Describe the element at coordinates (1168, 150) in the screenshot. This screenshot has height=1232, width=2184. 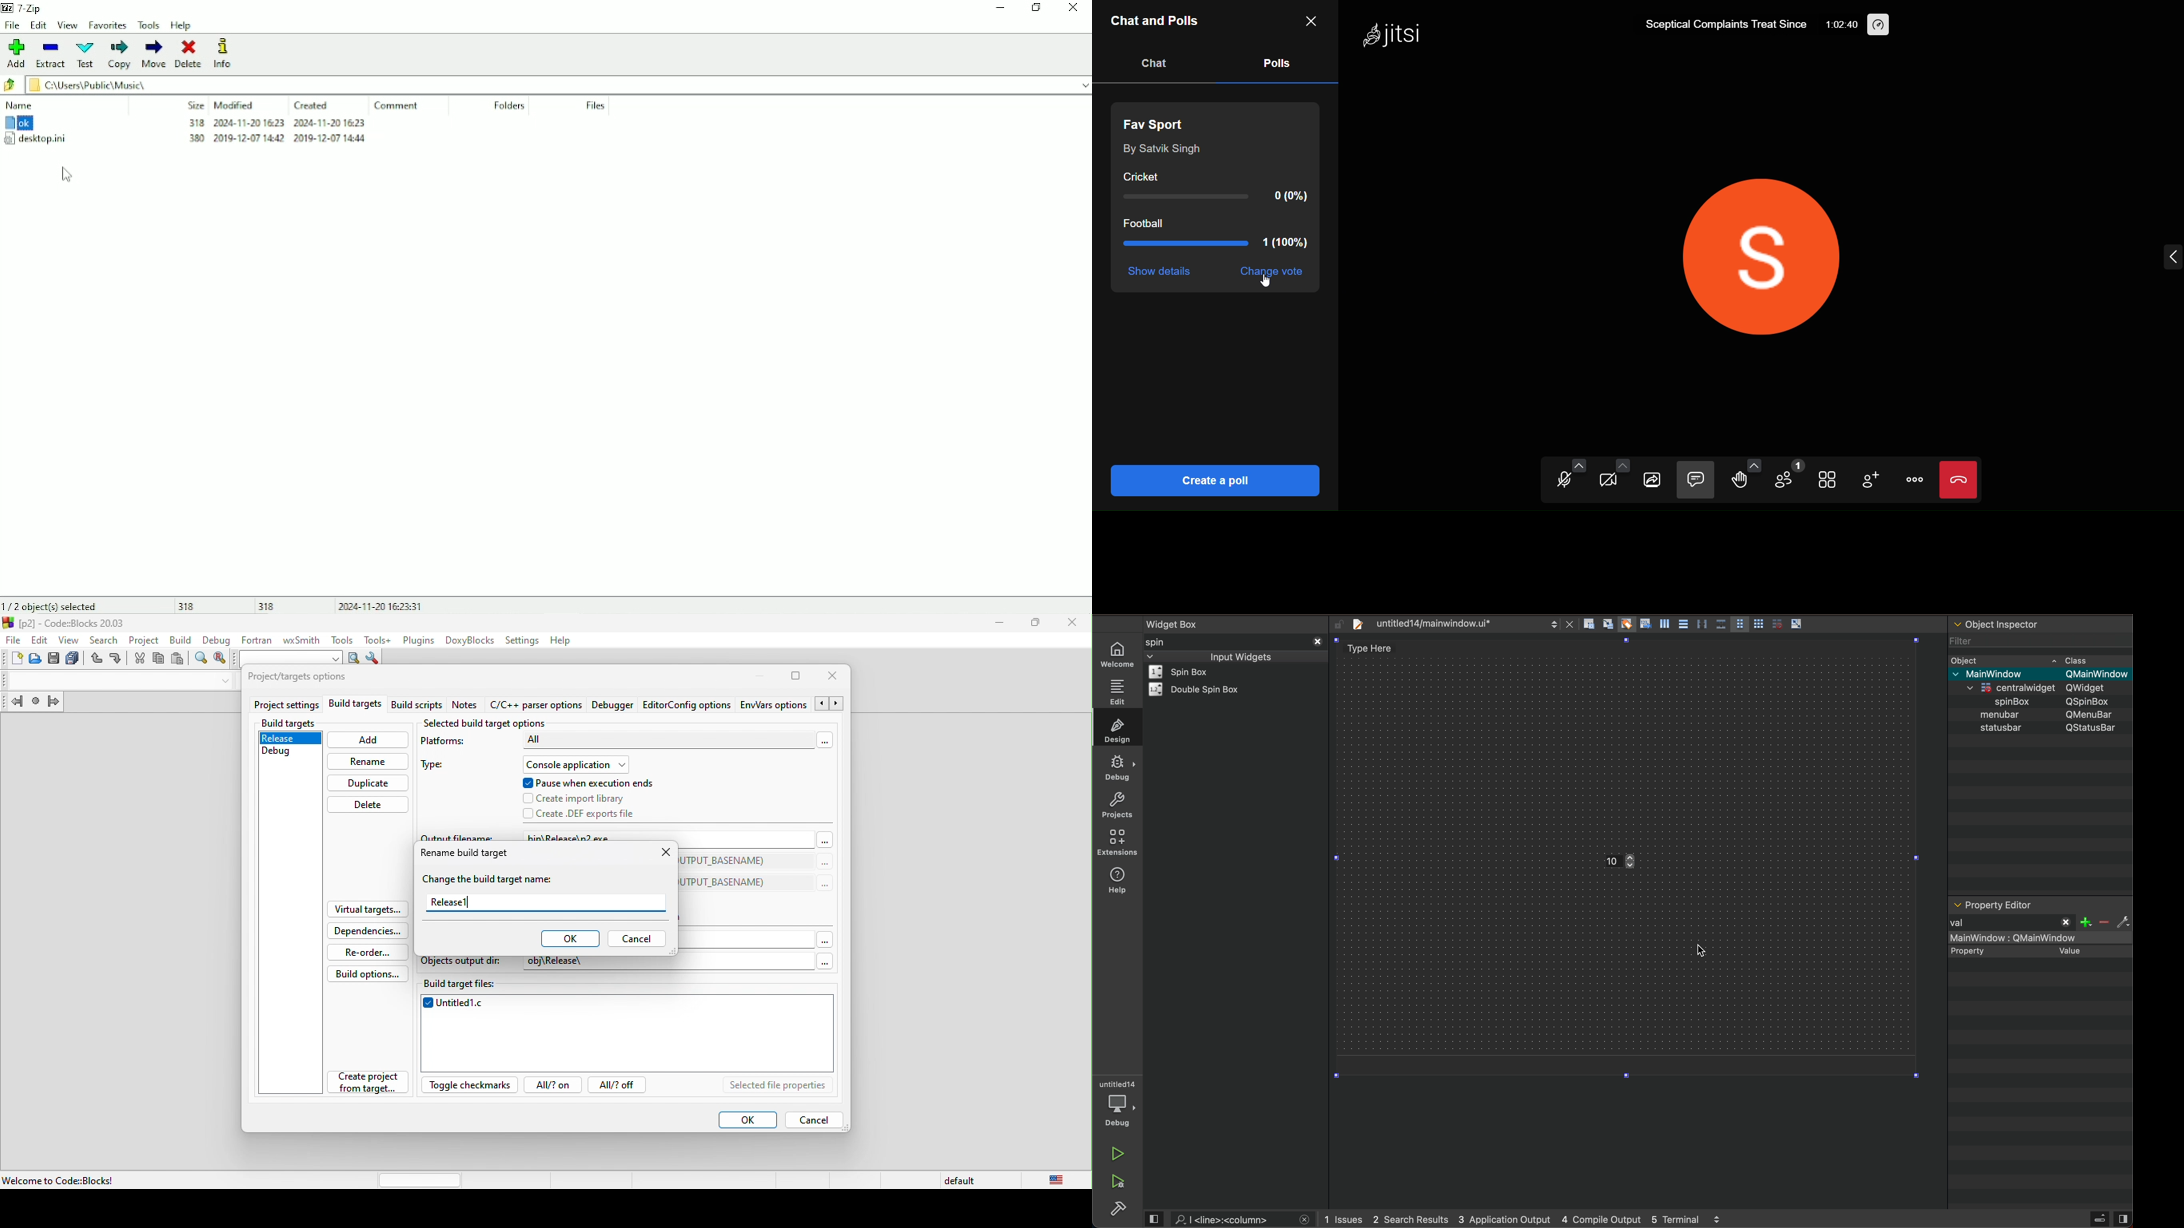
I see `By Satvik Singh` at that location.